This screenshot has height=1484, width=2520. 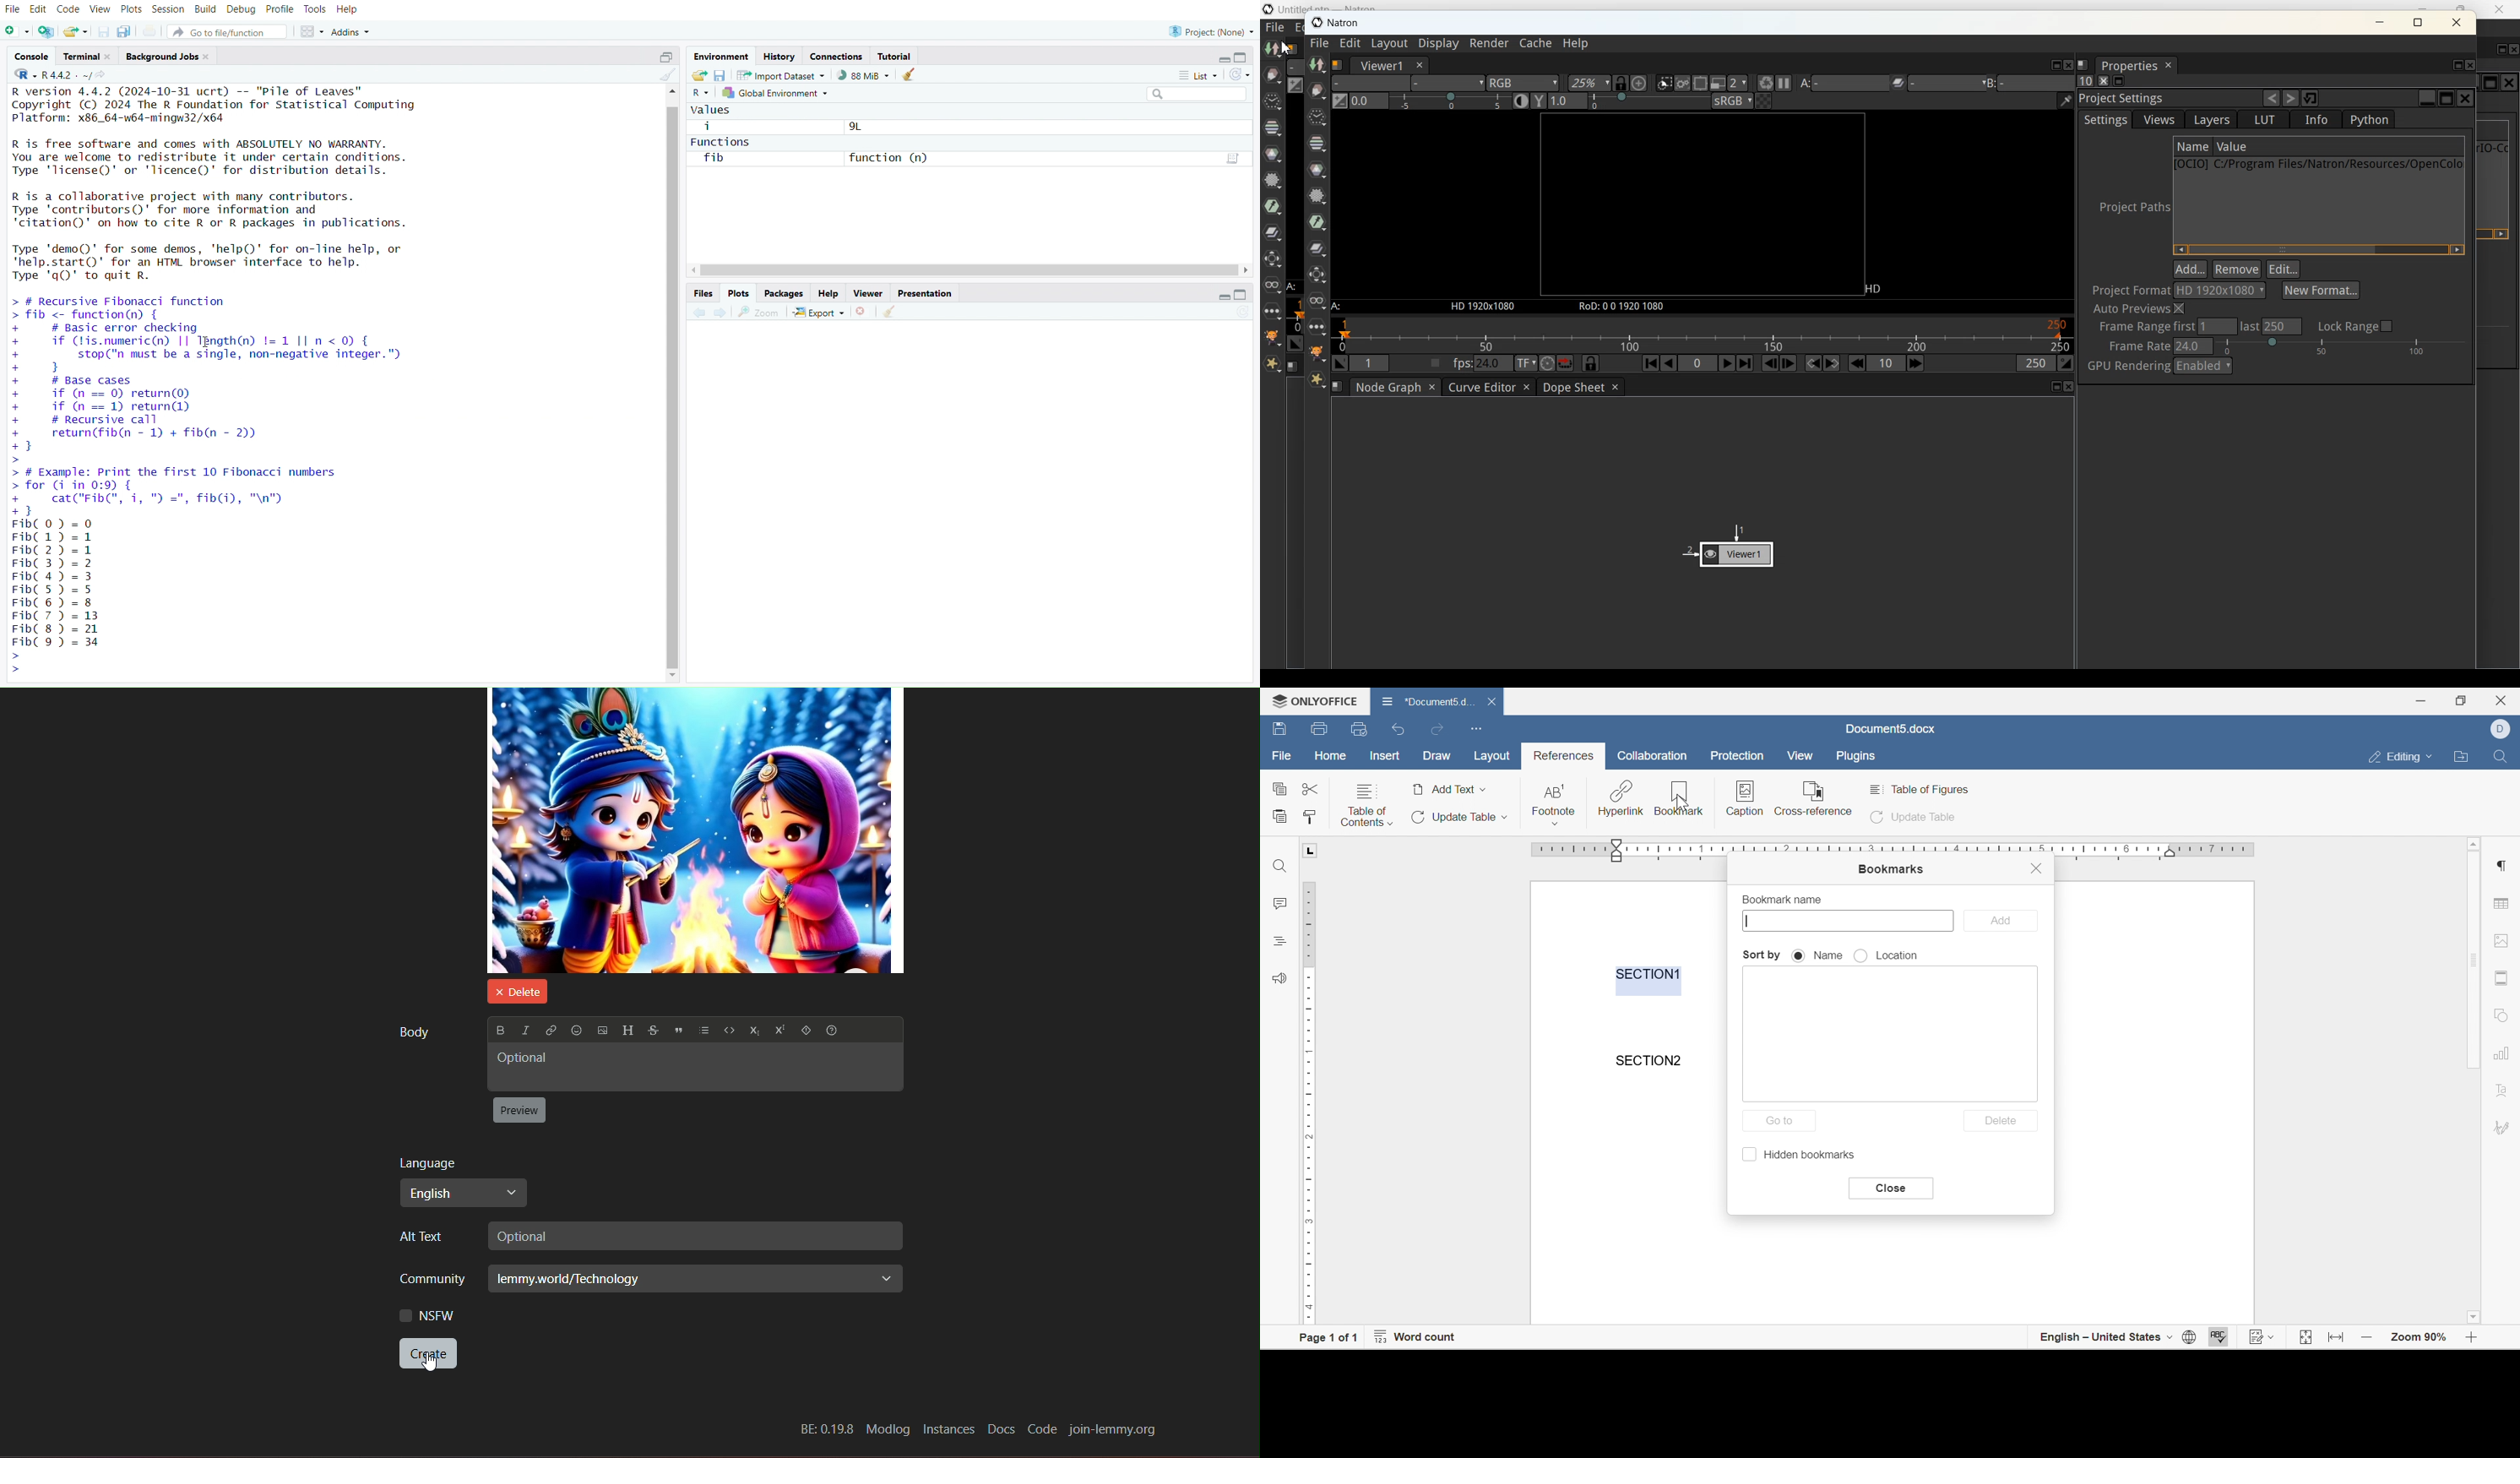 What do you see at coordinates (1323, 1340) in the screenshot?
I see `page 1 of 1` at bounding box center [1323, 1340].